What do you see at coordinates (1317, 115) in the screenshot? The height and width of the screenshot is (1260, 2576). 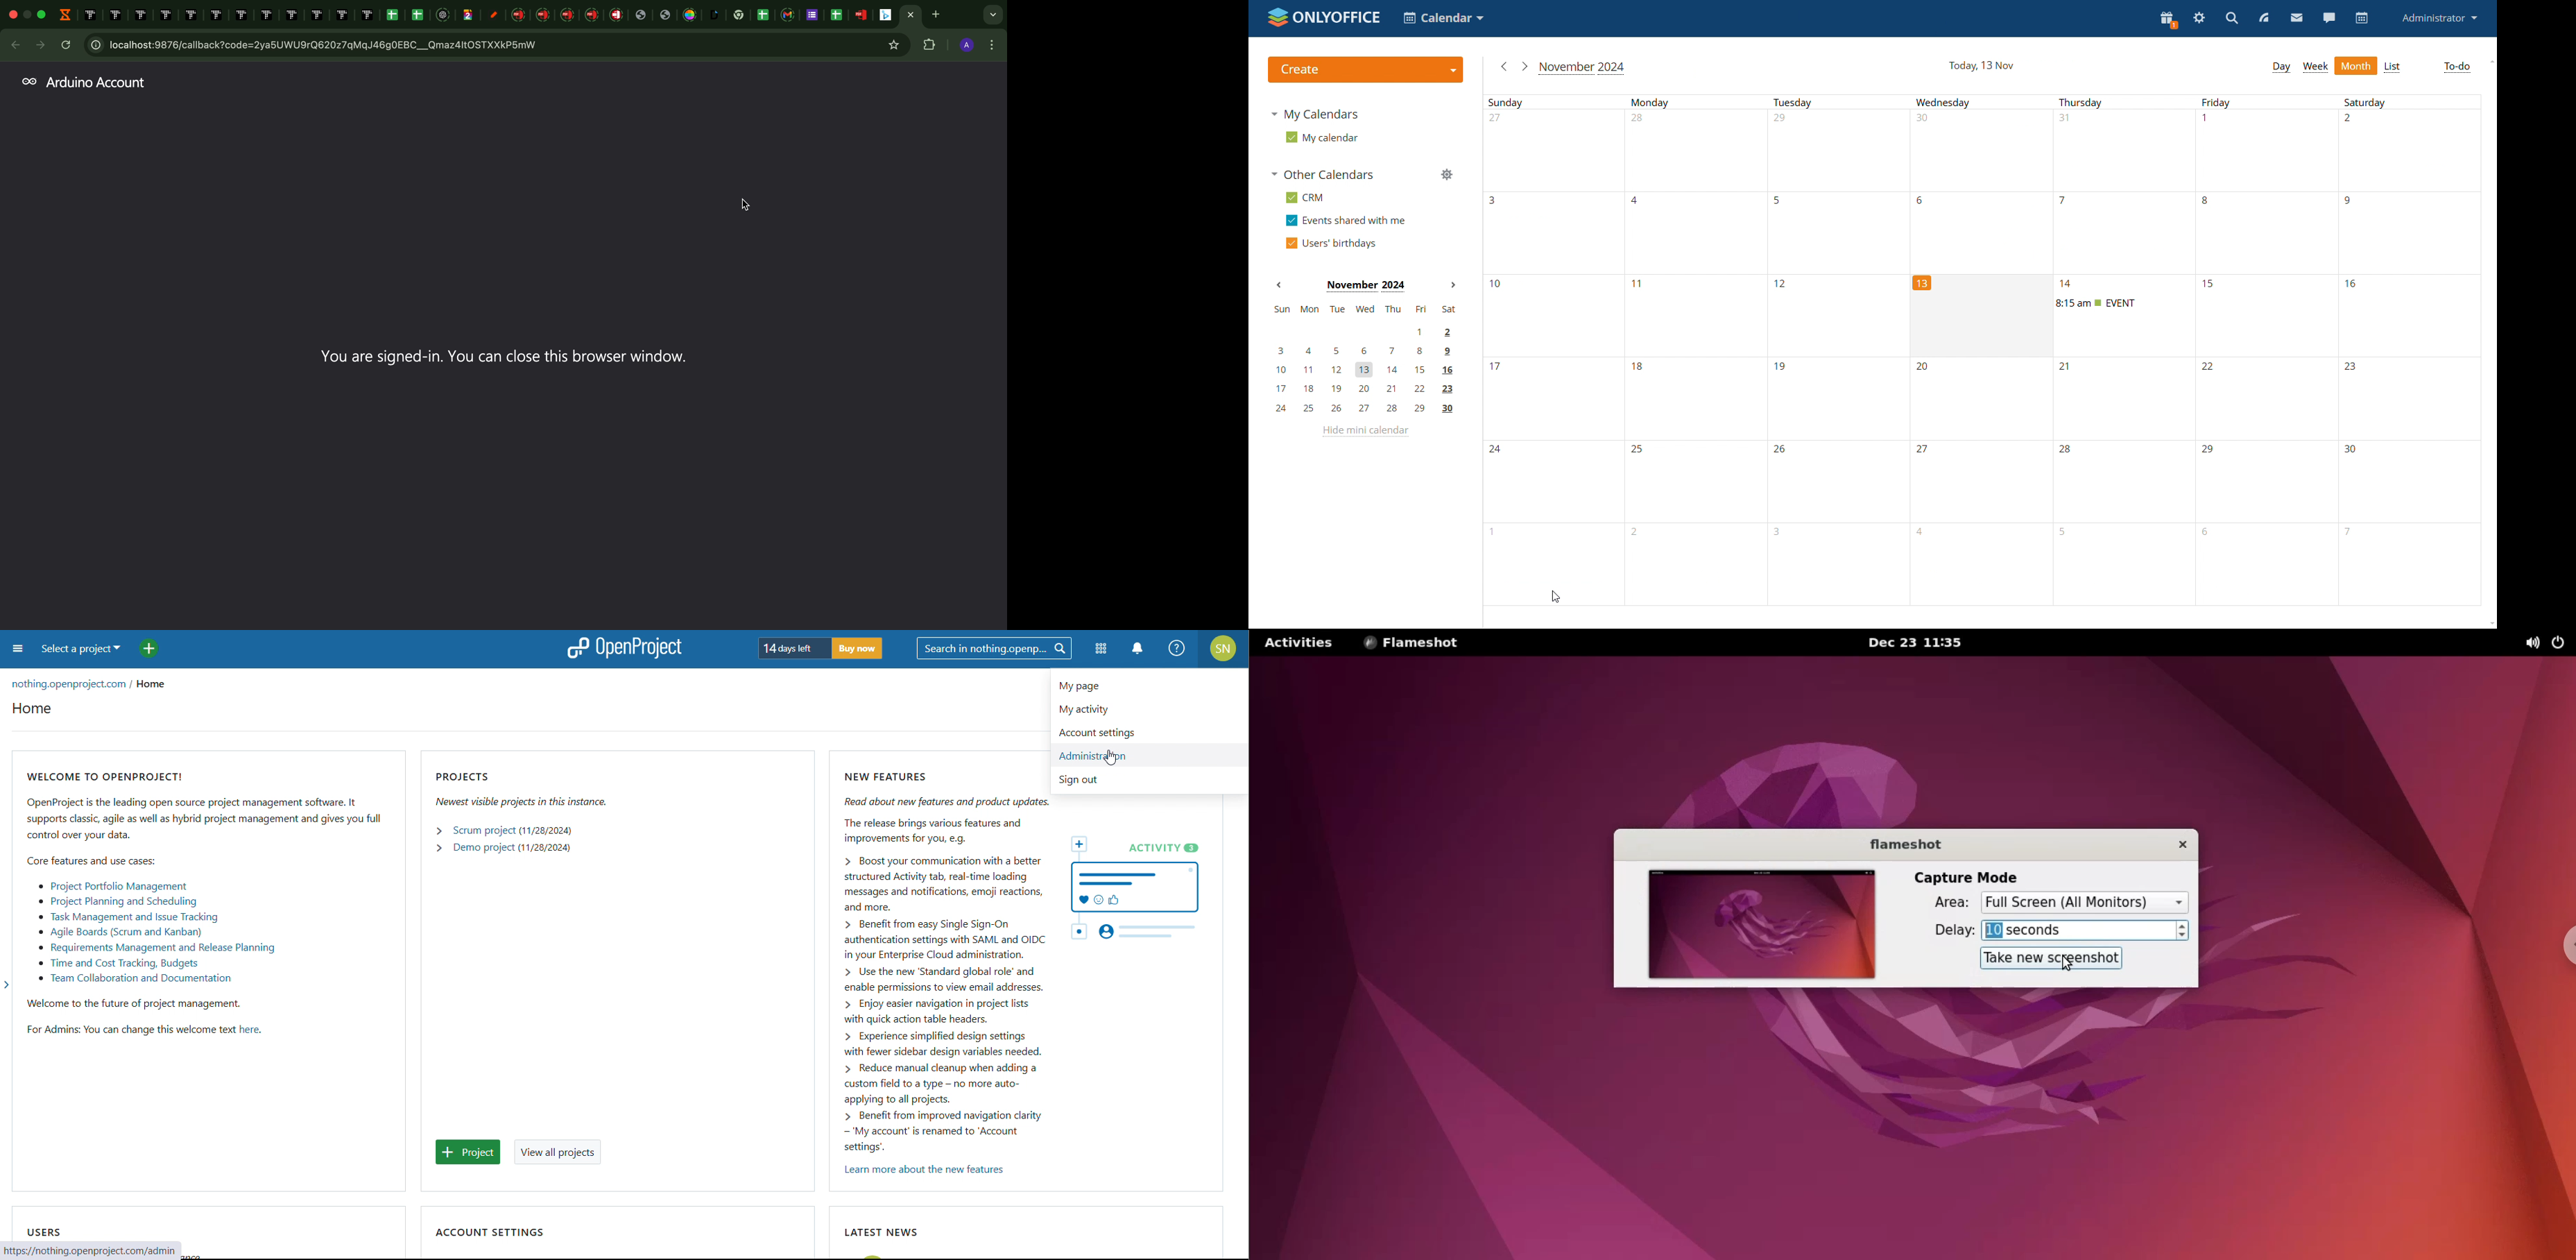 I see `my calendars` at bounding box center [1317, 115].